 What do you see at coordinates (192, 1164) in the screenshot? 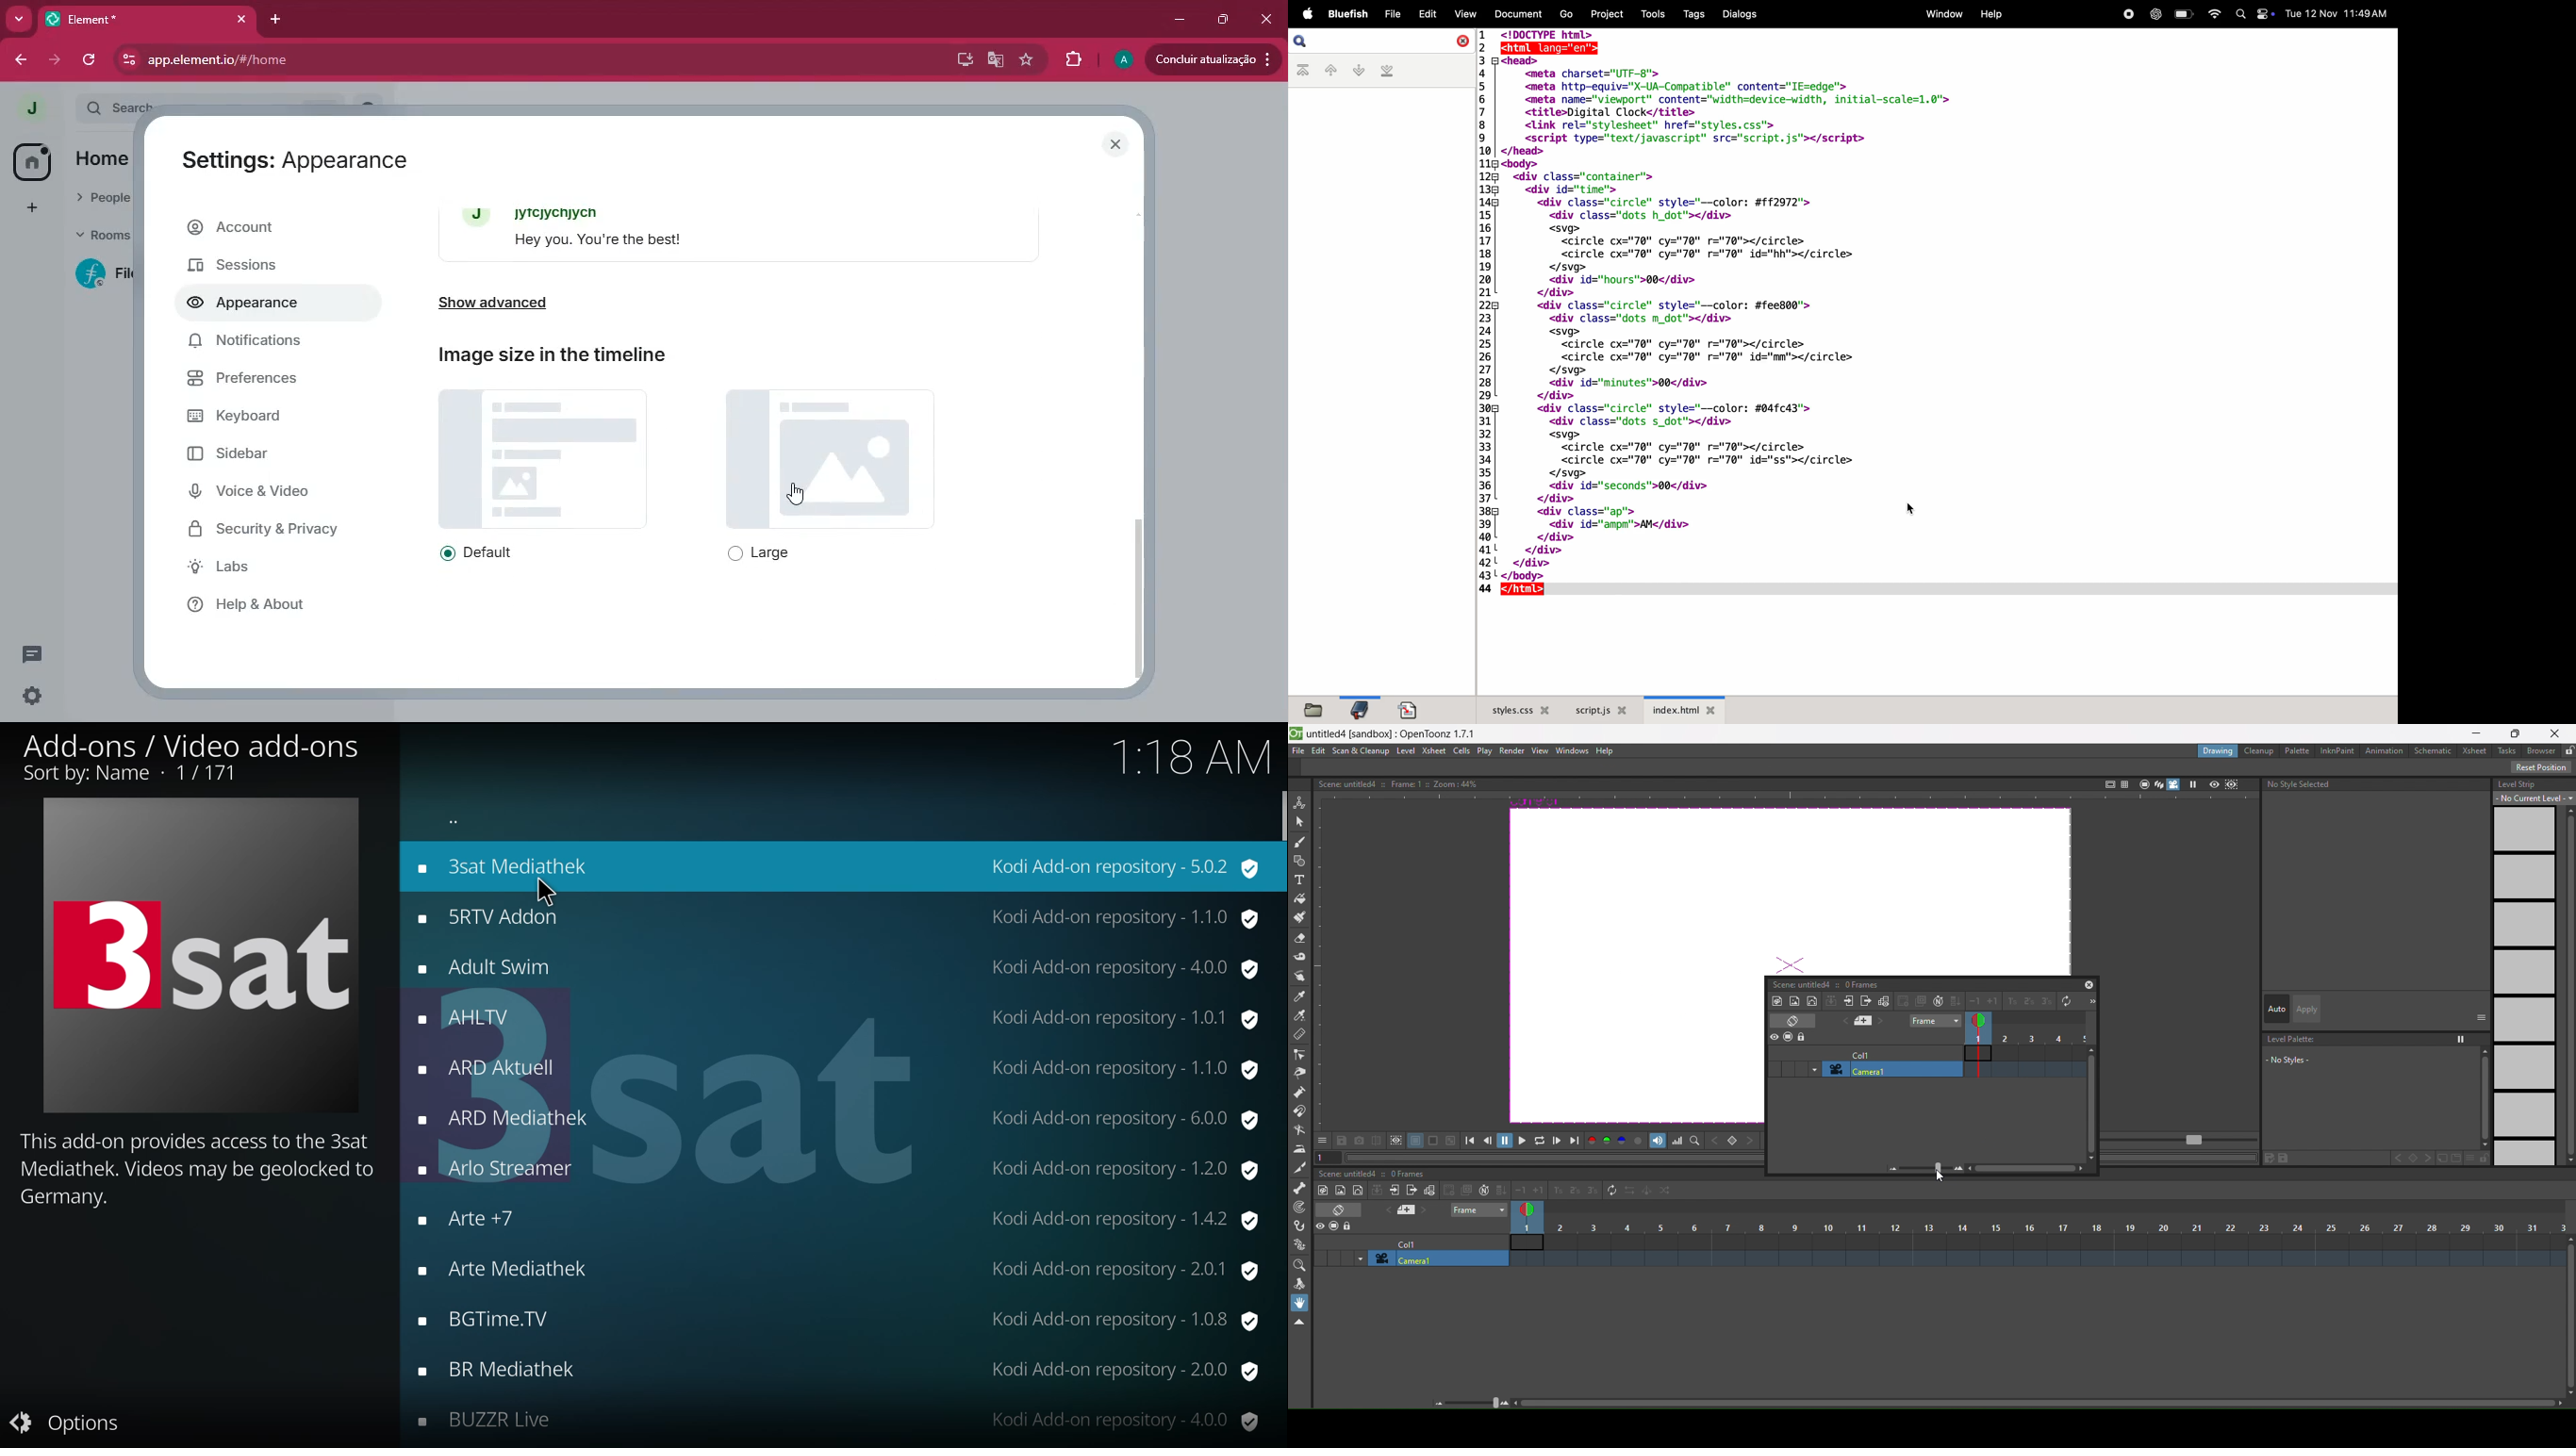
I see `info` at bounding box center [192, 1164].